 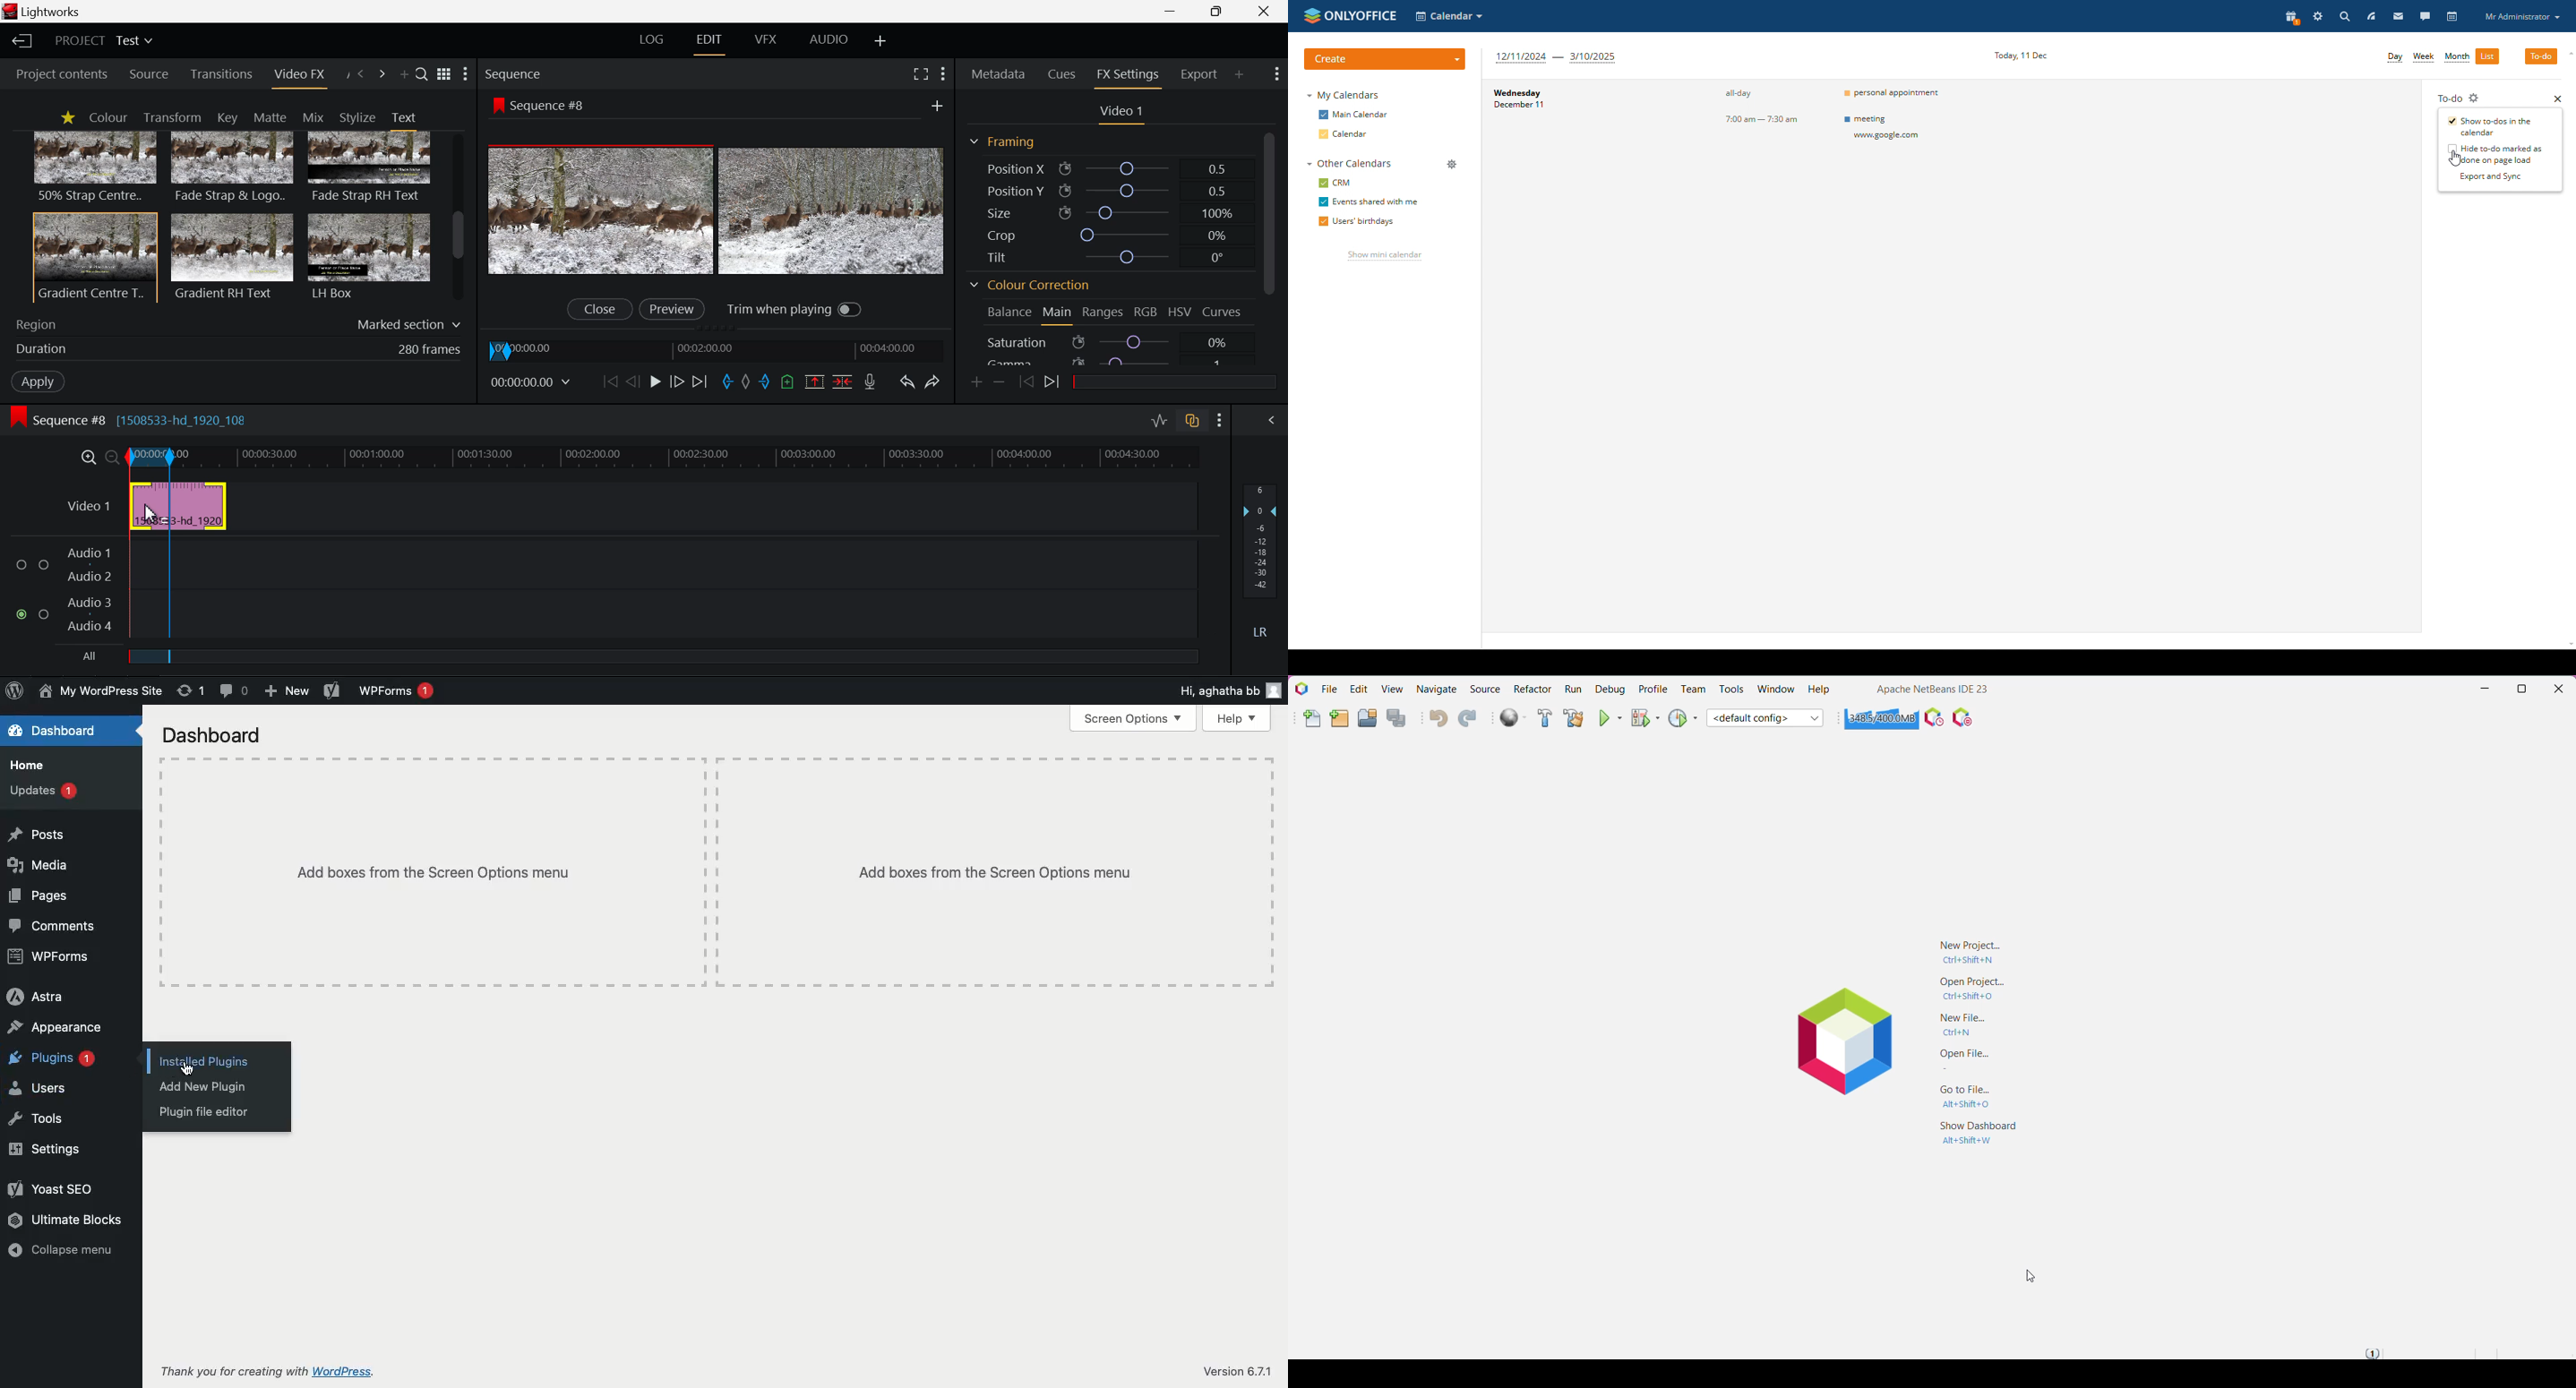 What do you see at coordinates (358, 117) in the screenshot?
I see `Stylize` at bounding box center [358, 117].